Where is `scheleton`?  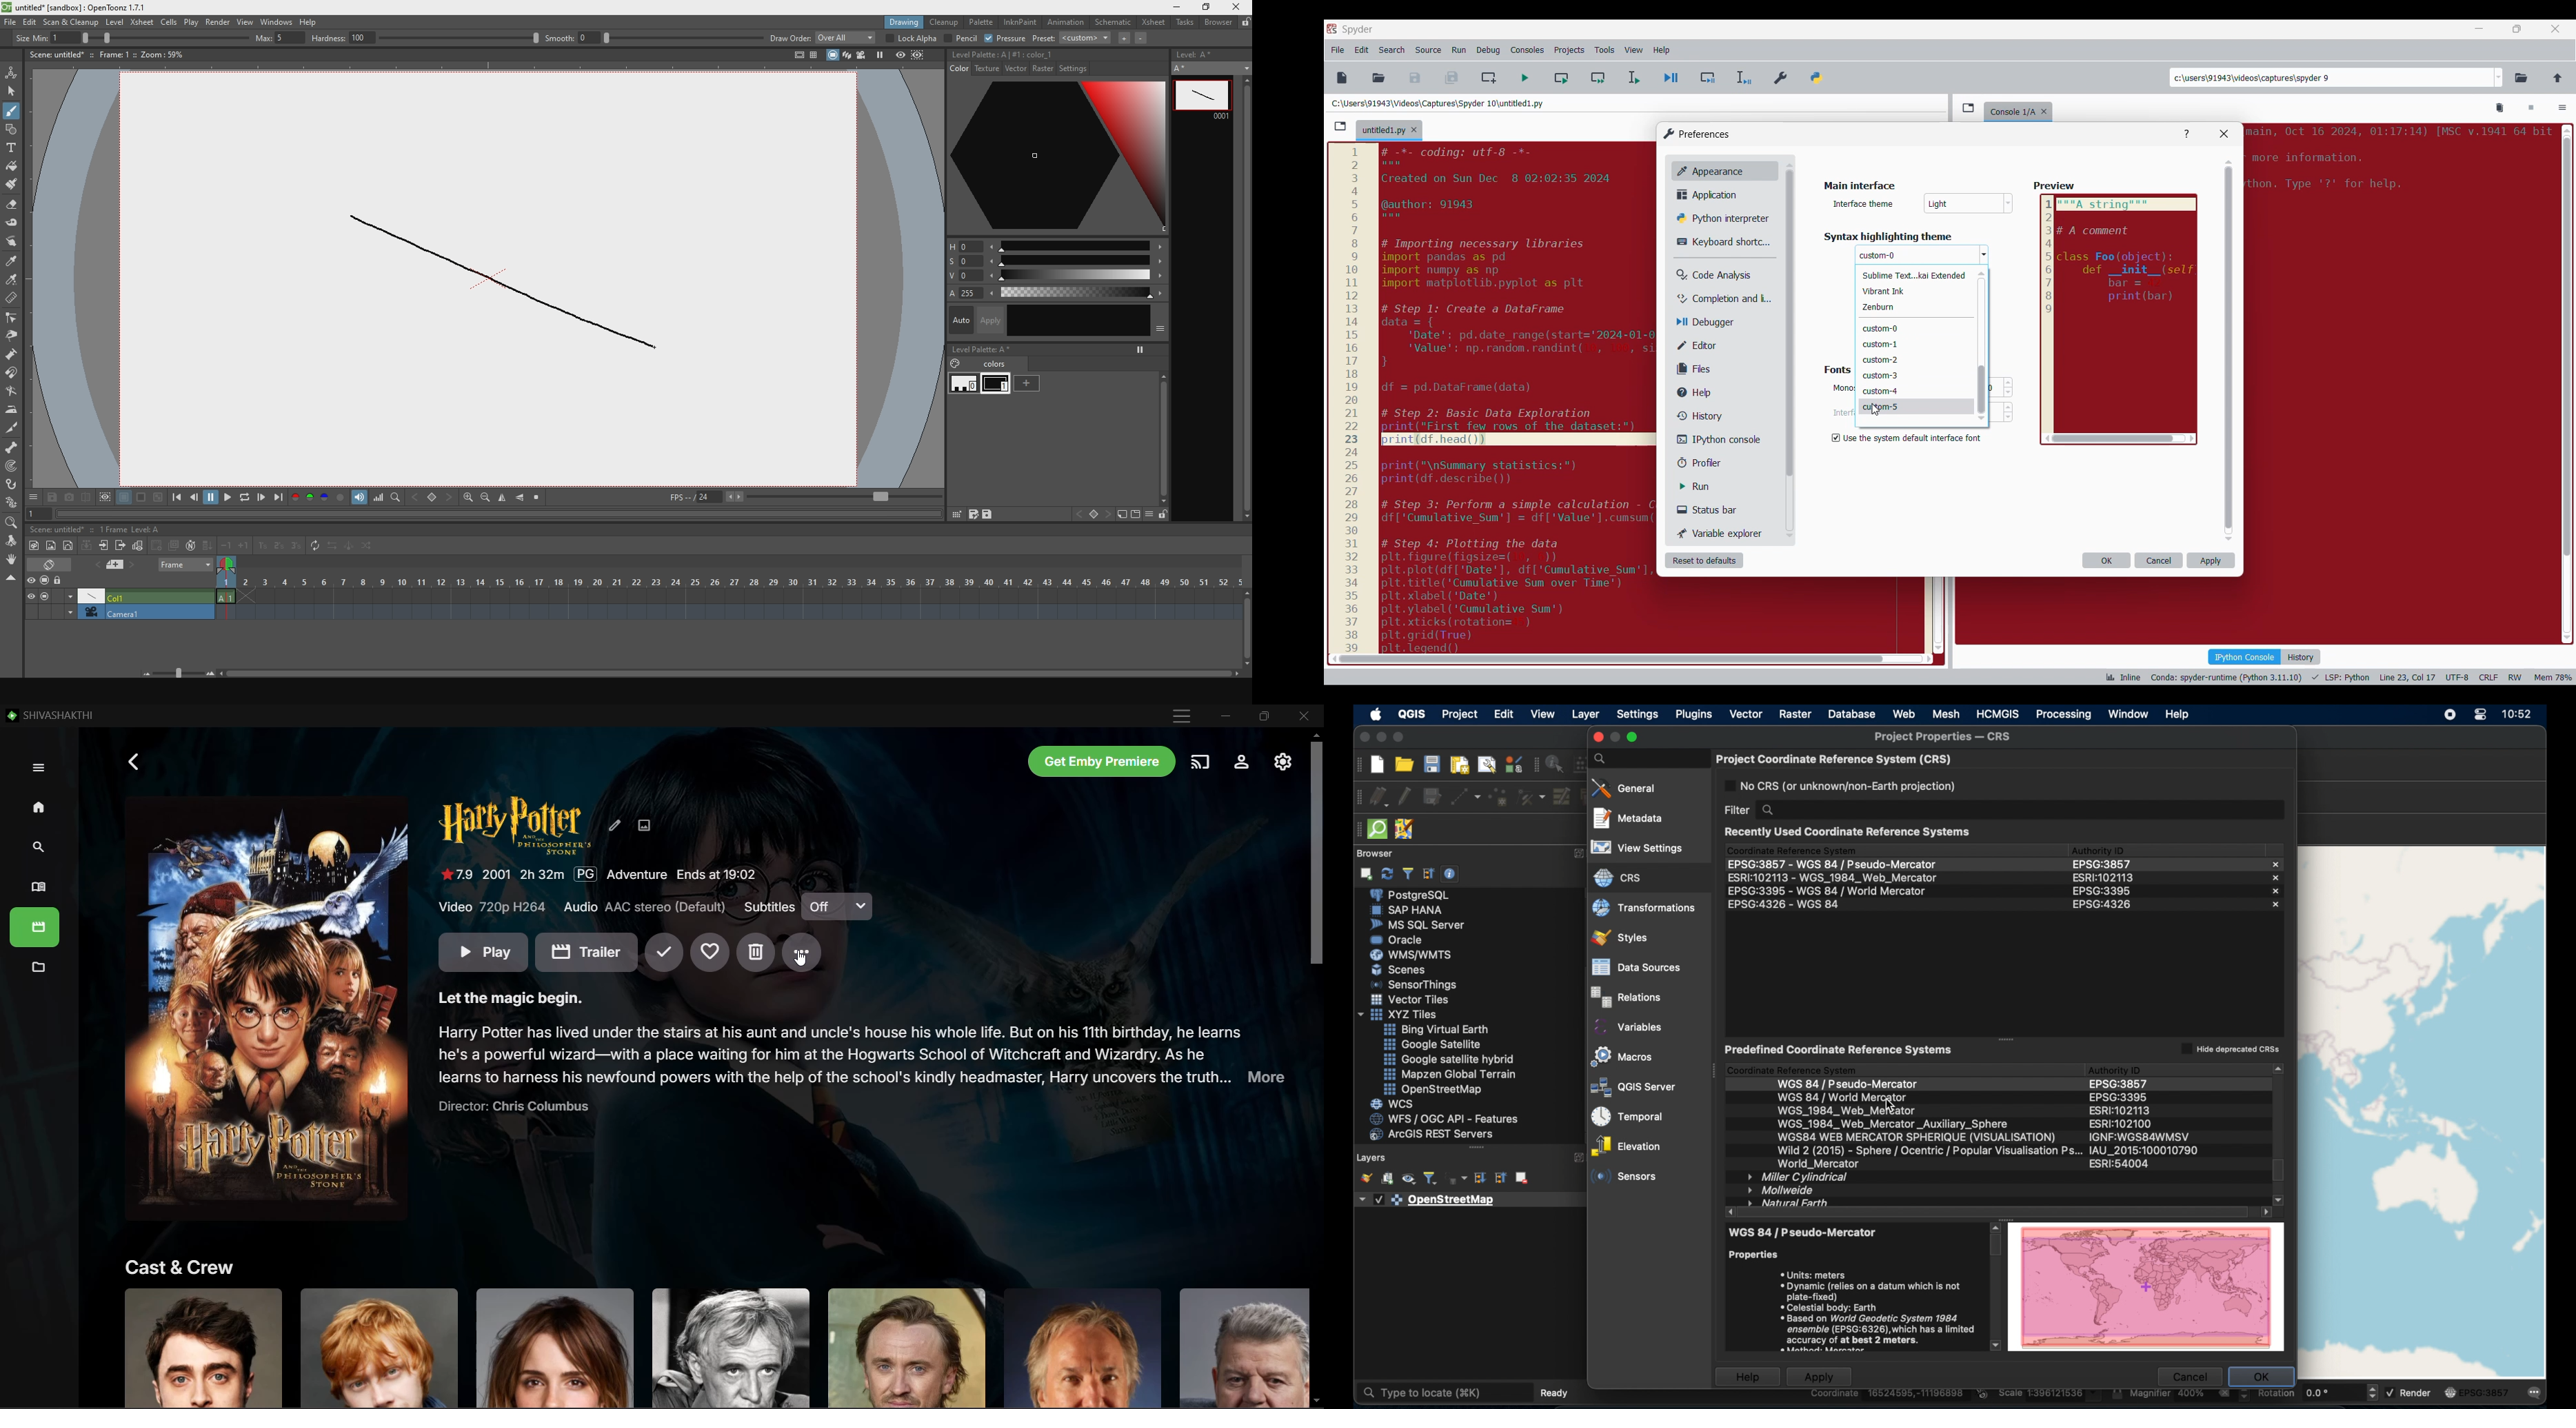
scheleton is located at coordinates (11, 447).